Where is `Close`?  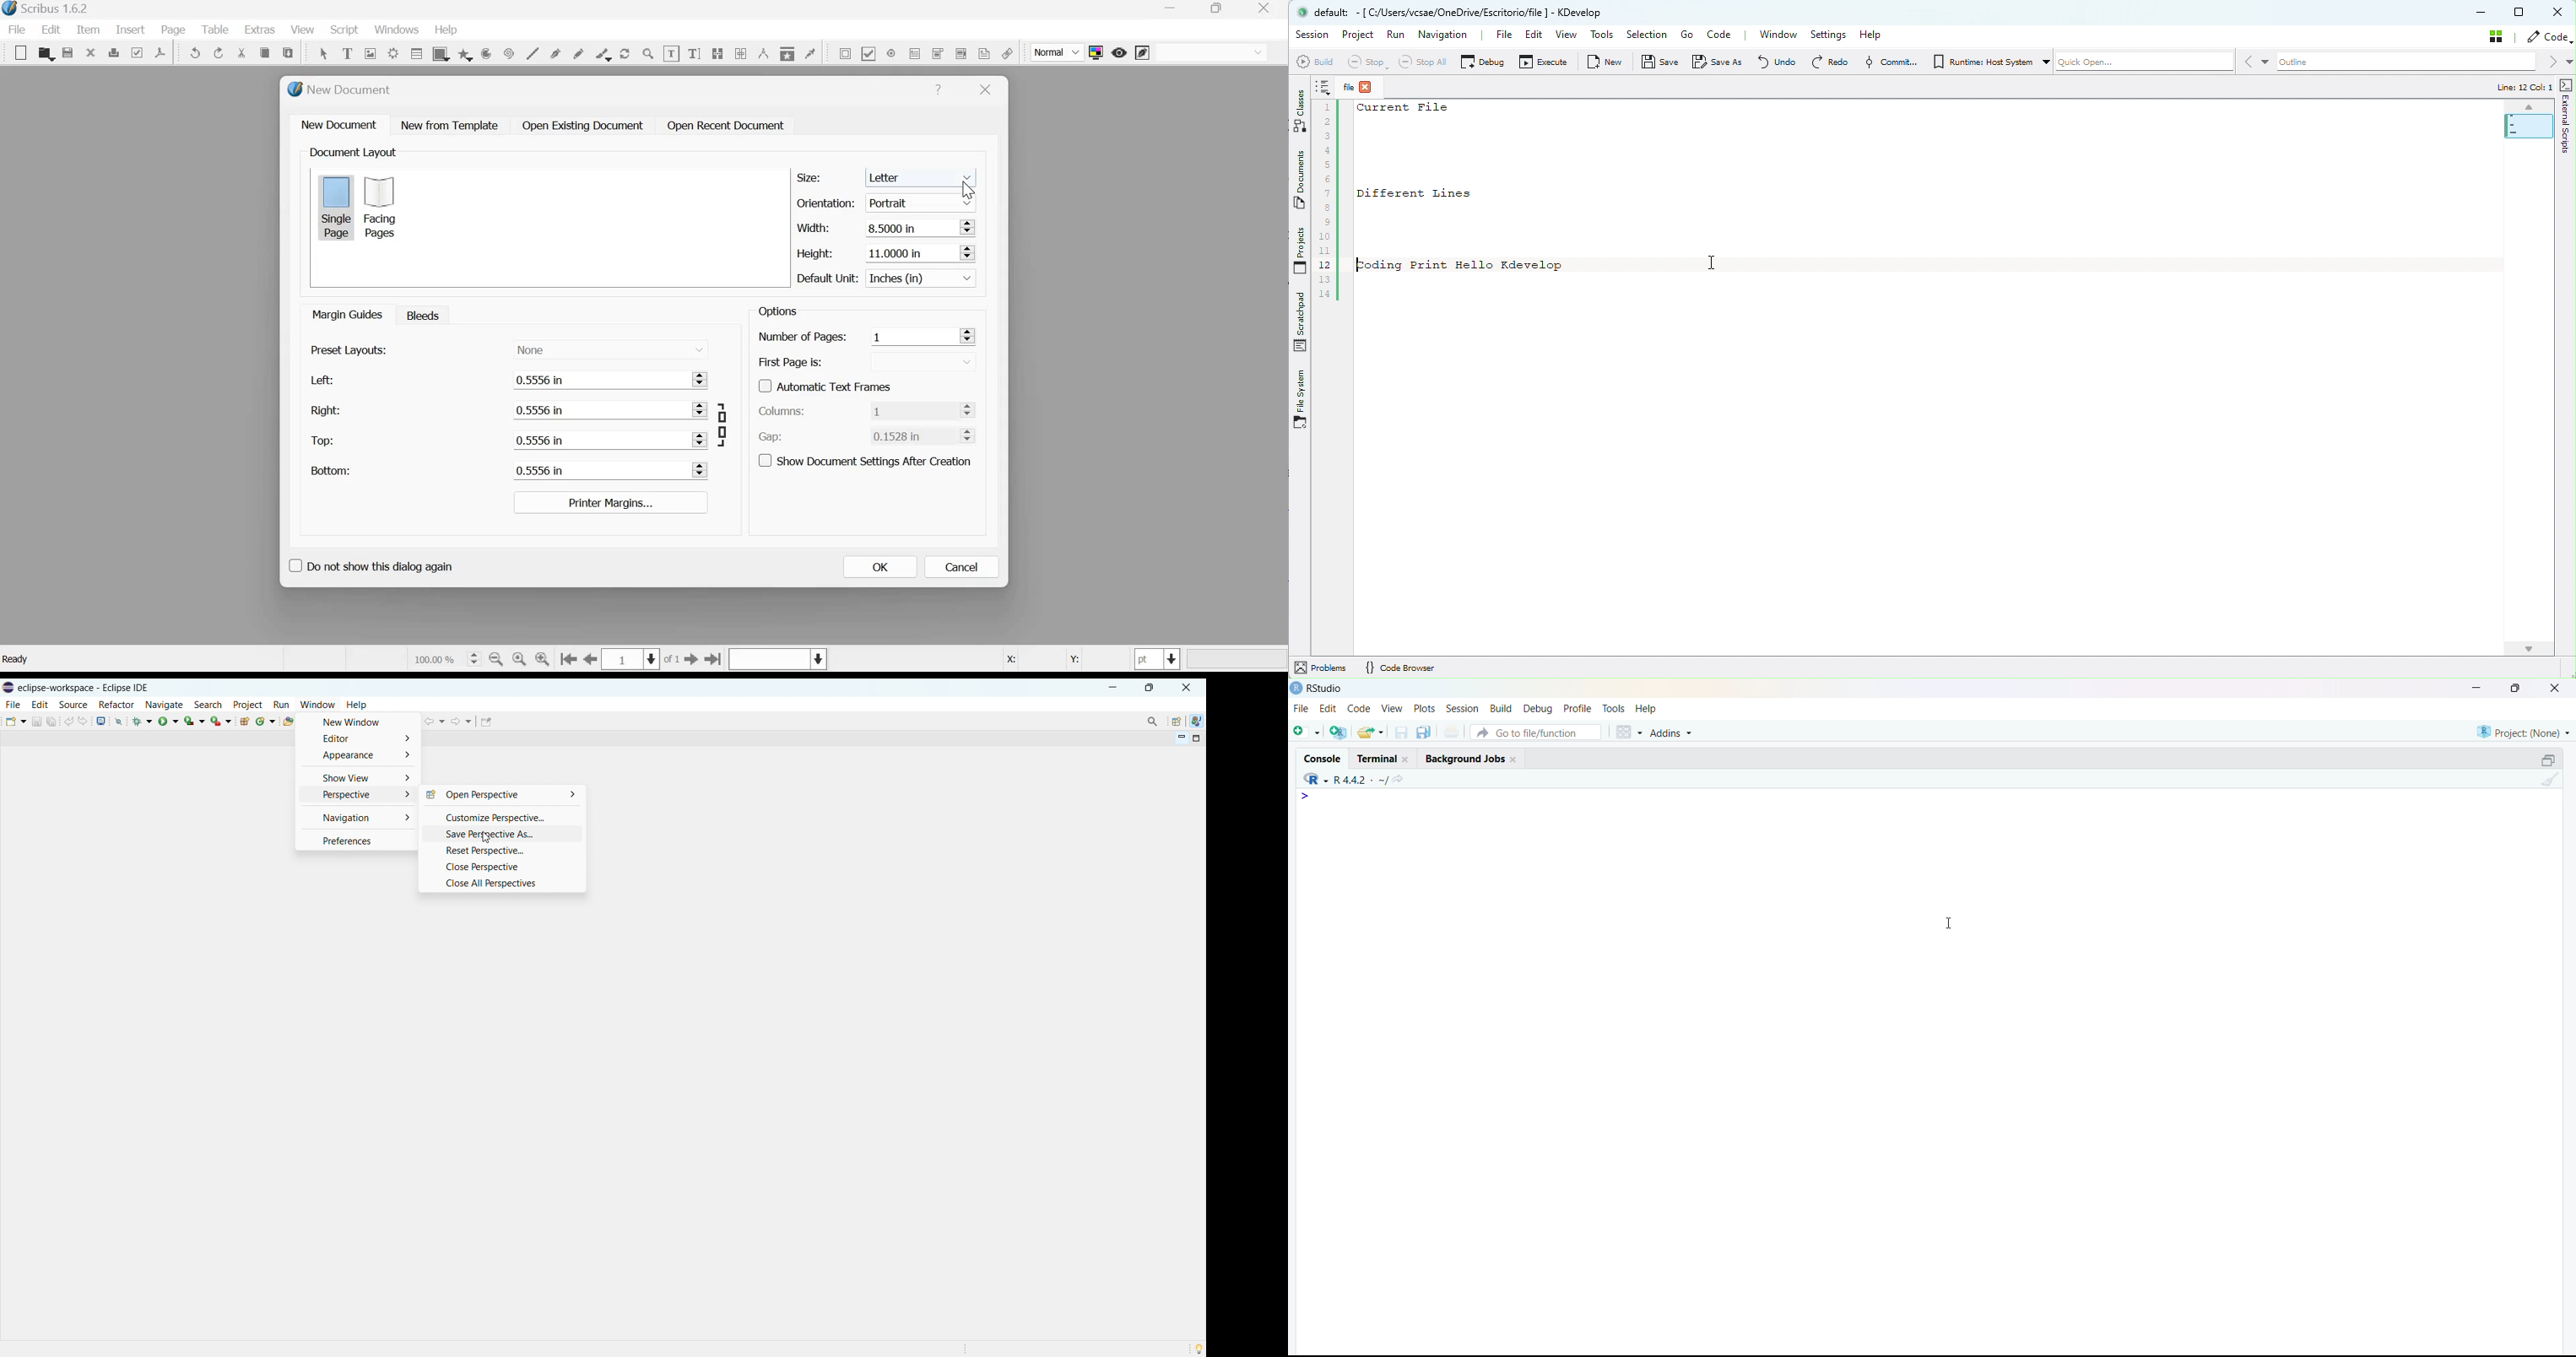
Close is located at coordinates (2558, 12).